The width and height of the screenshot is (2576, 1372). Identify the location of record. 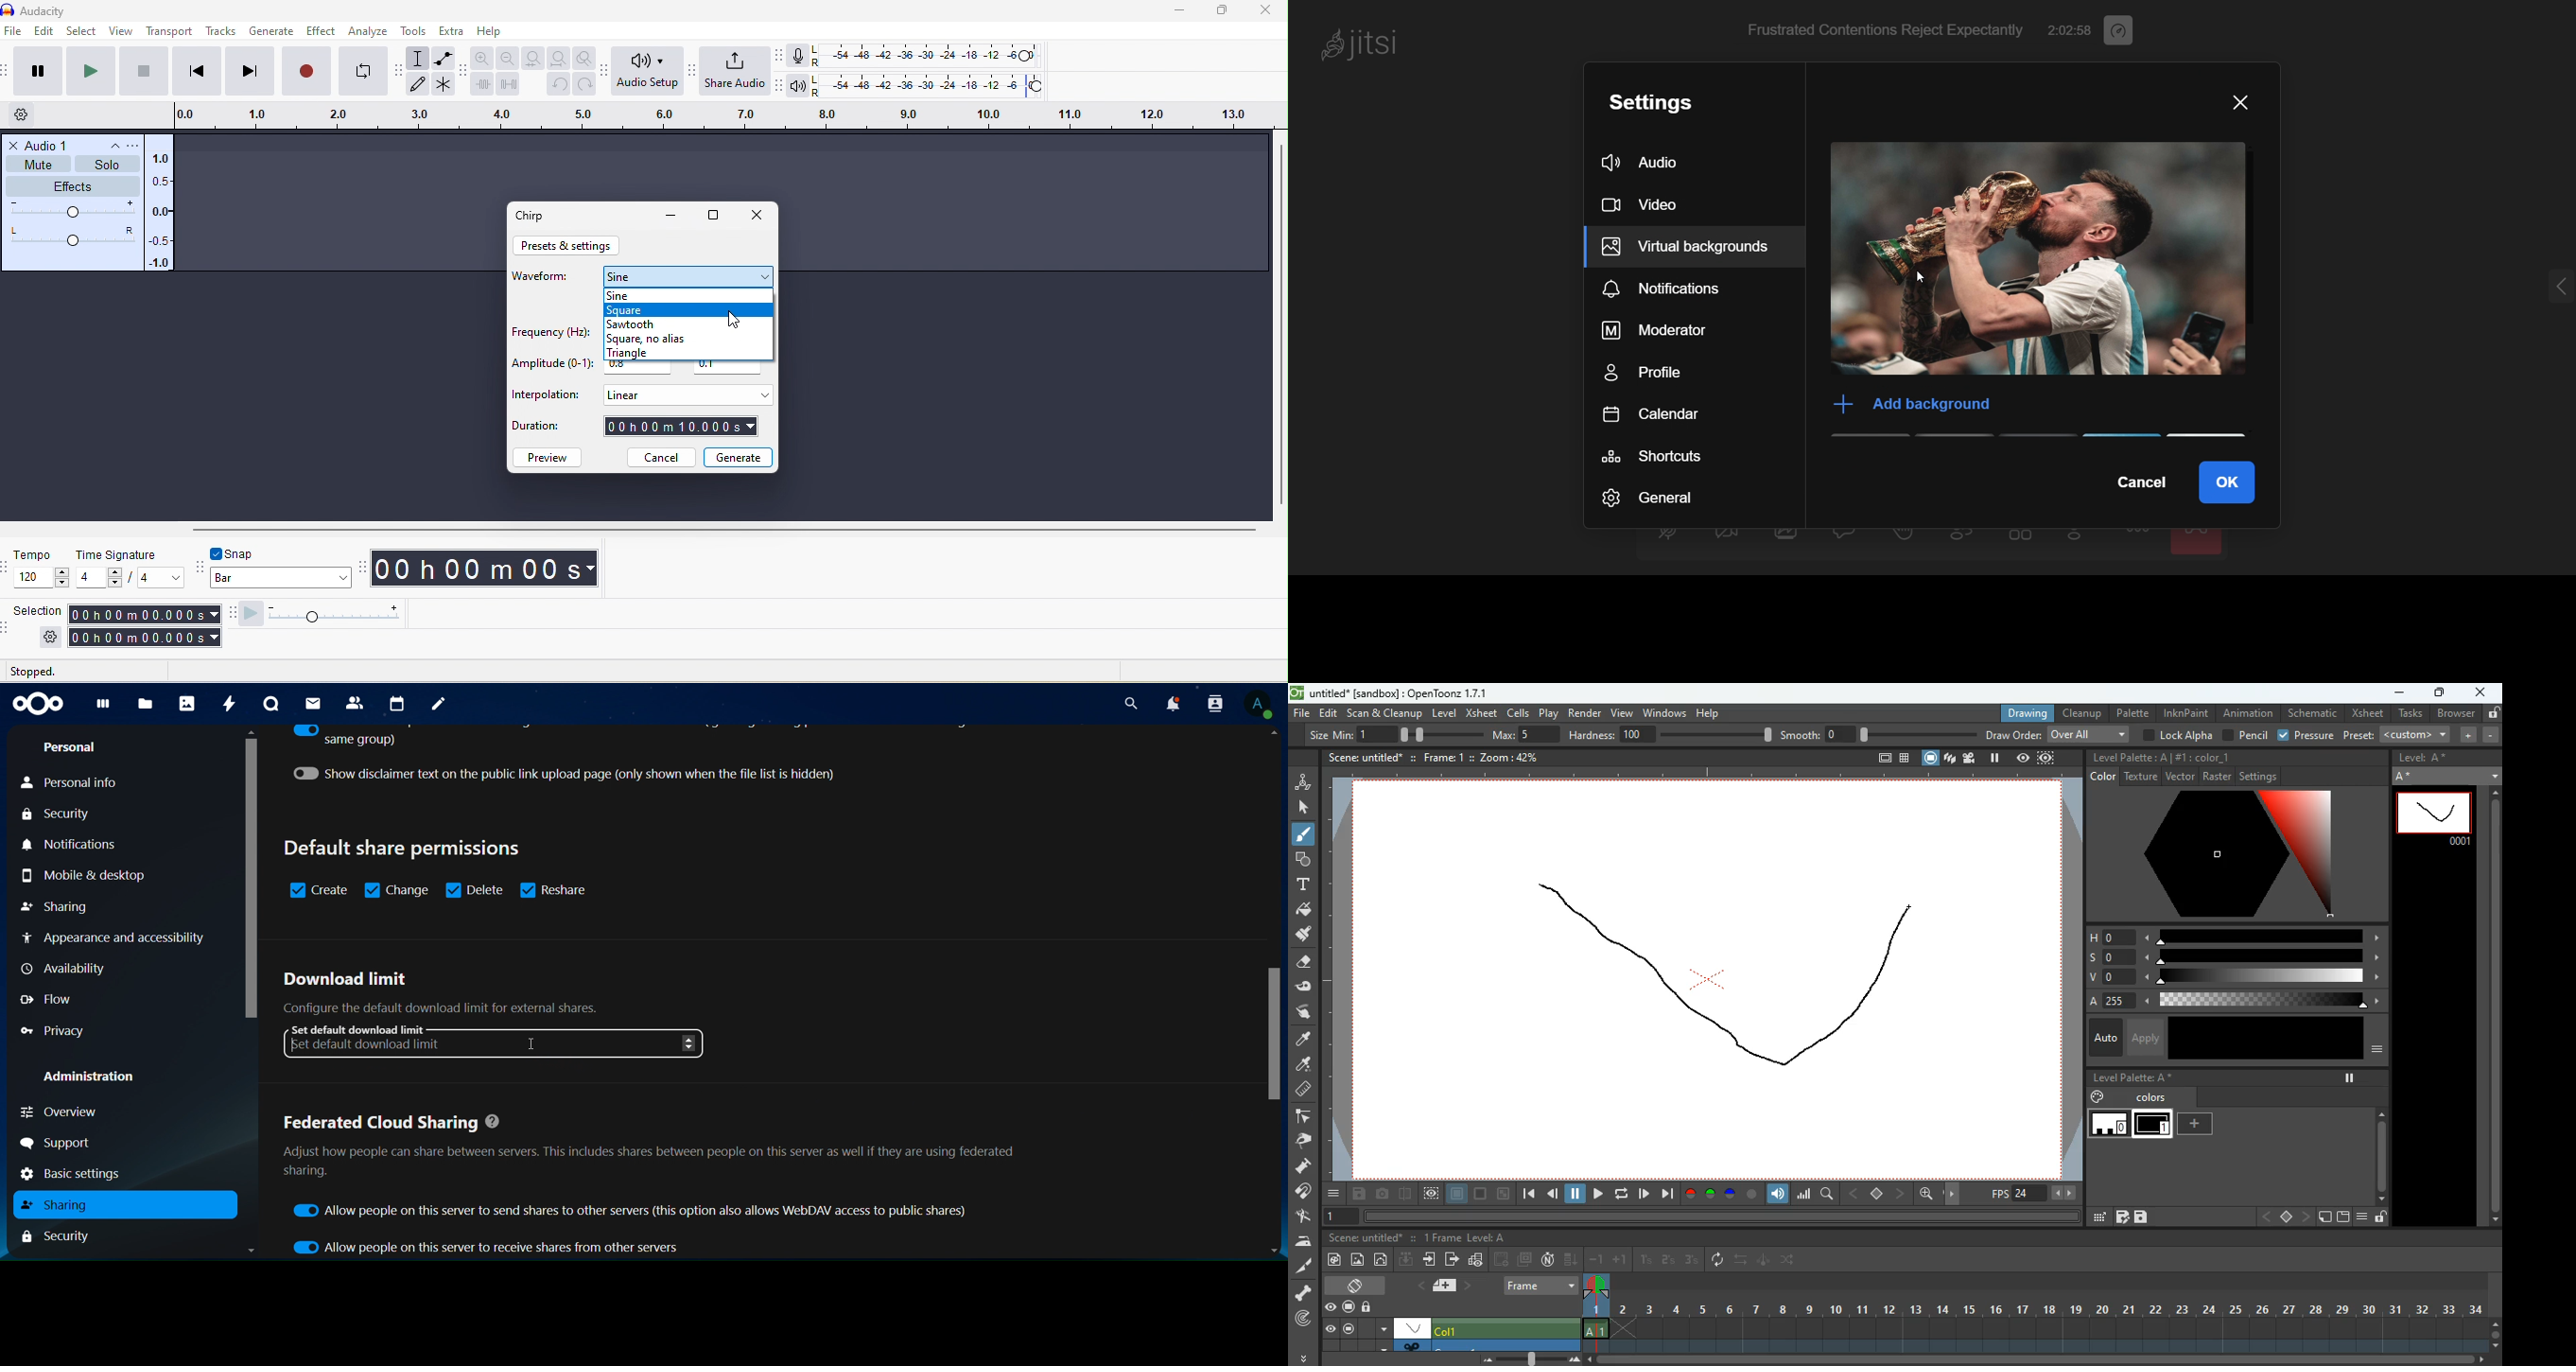
(305, 71).